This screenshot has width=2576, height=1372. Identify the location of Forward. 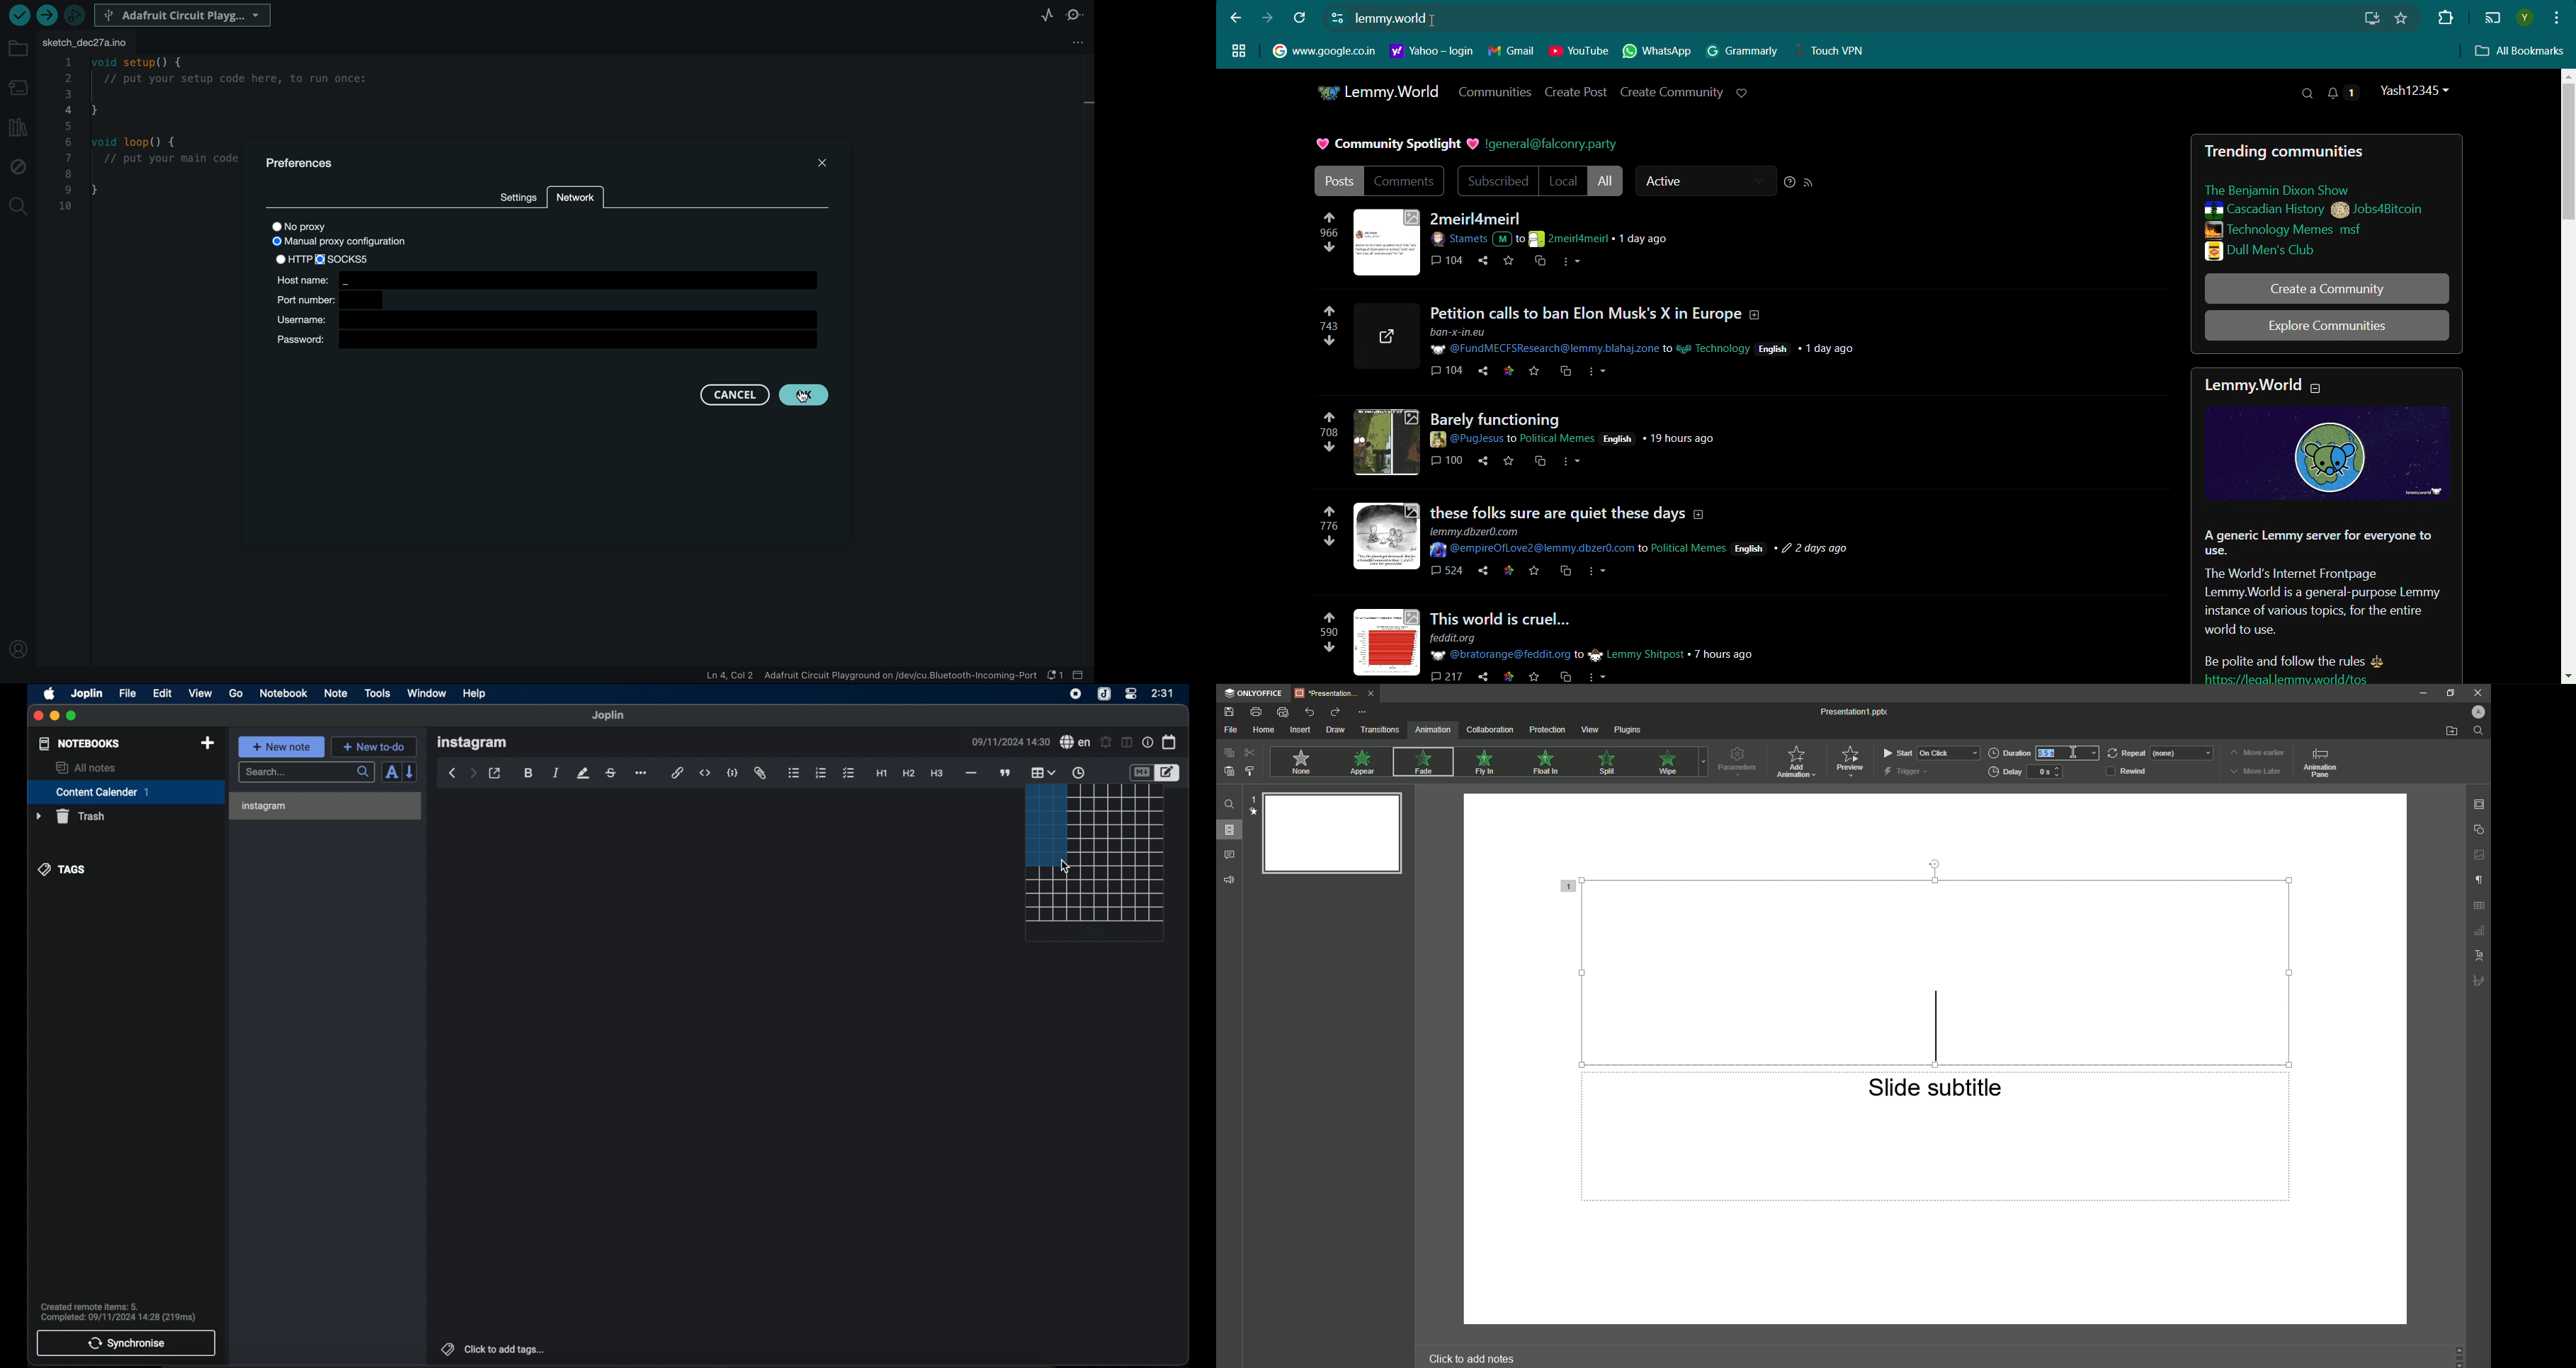
(1267, 18).